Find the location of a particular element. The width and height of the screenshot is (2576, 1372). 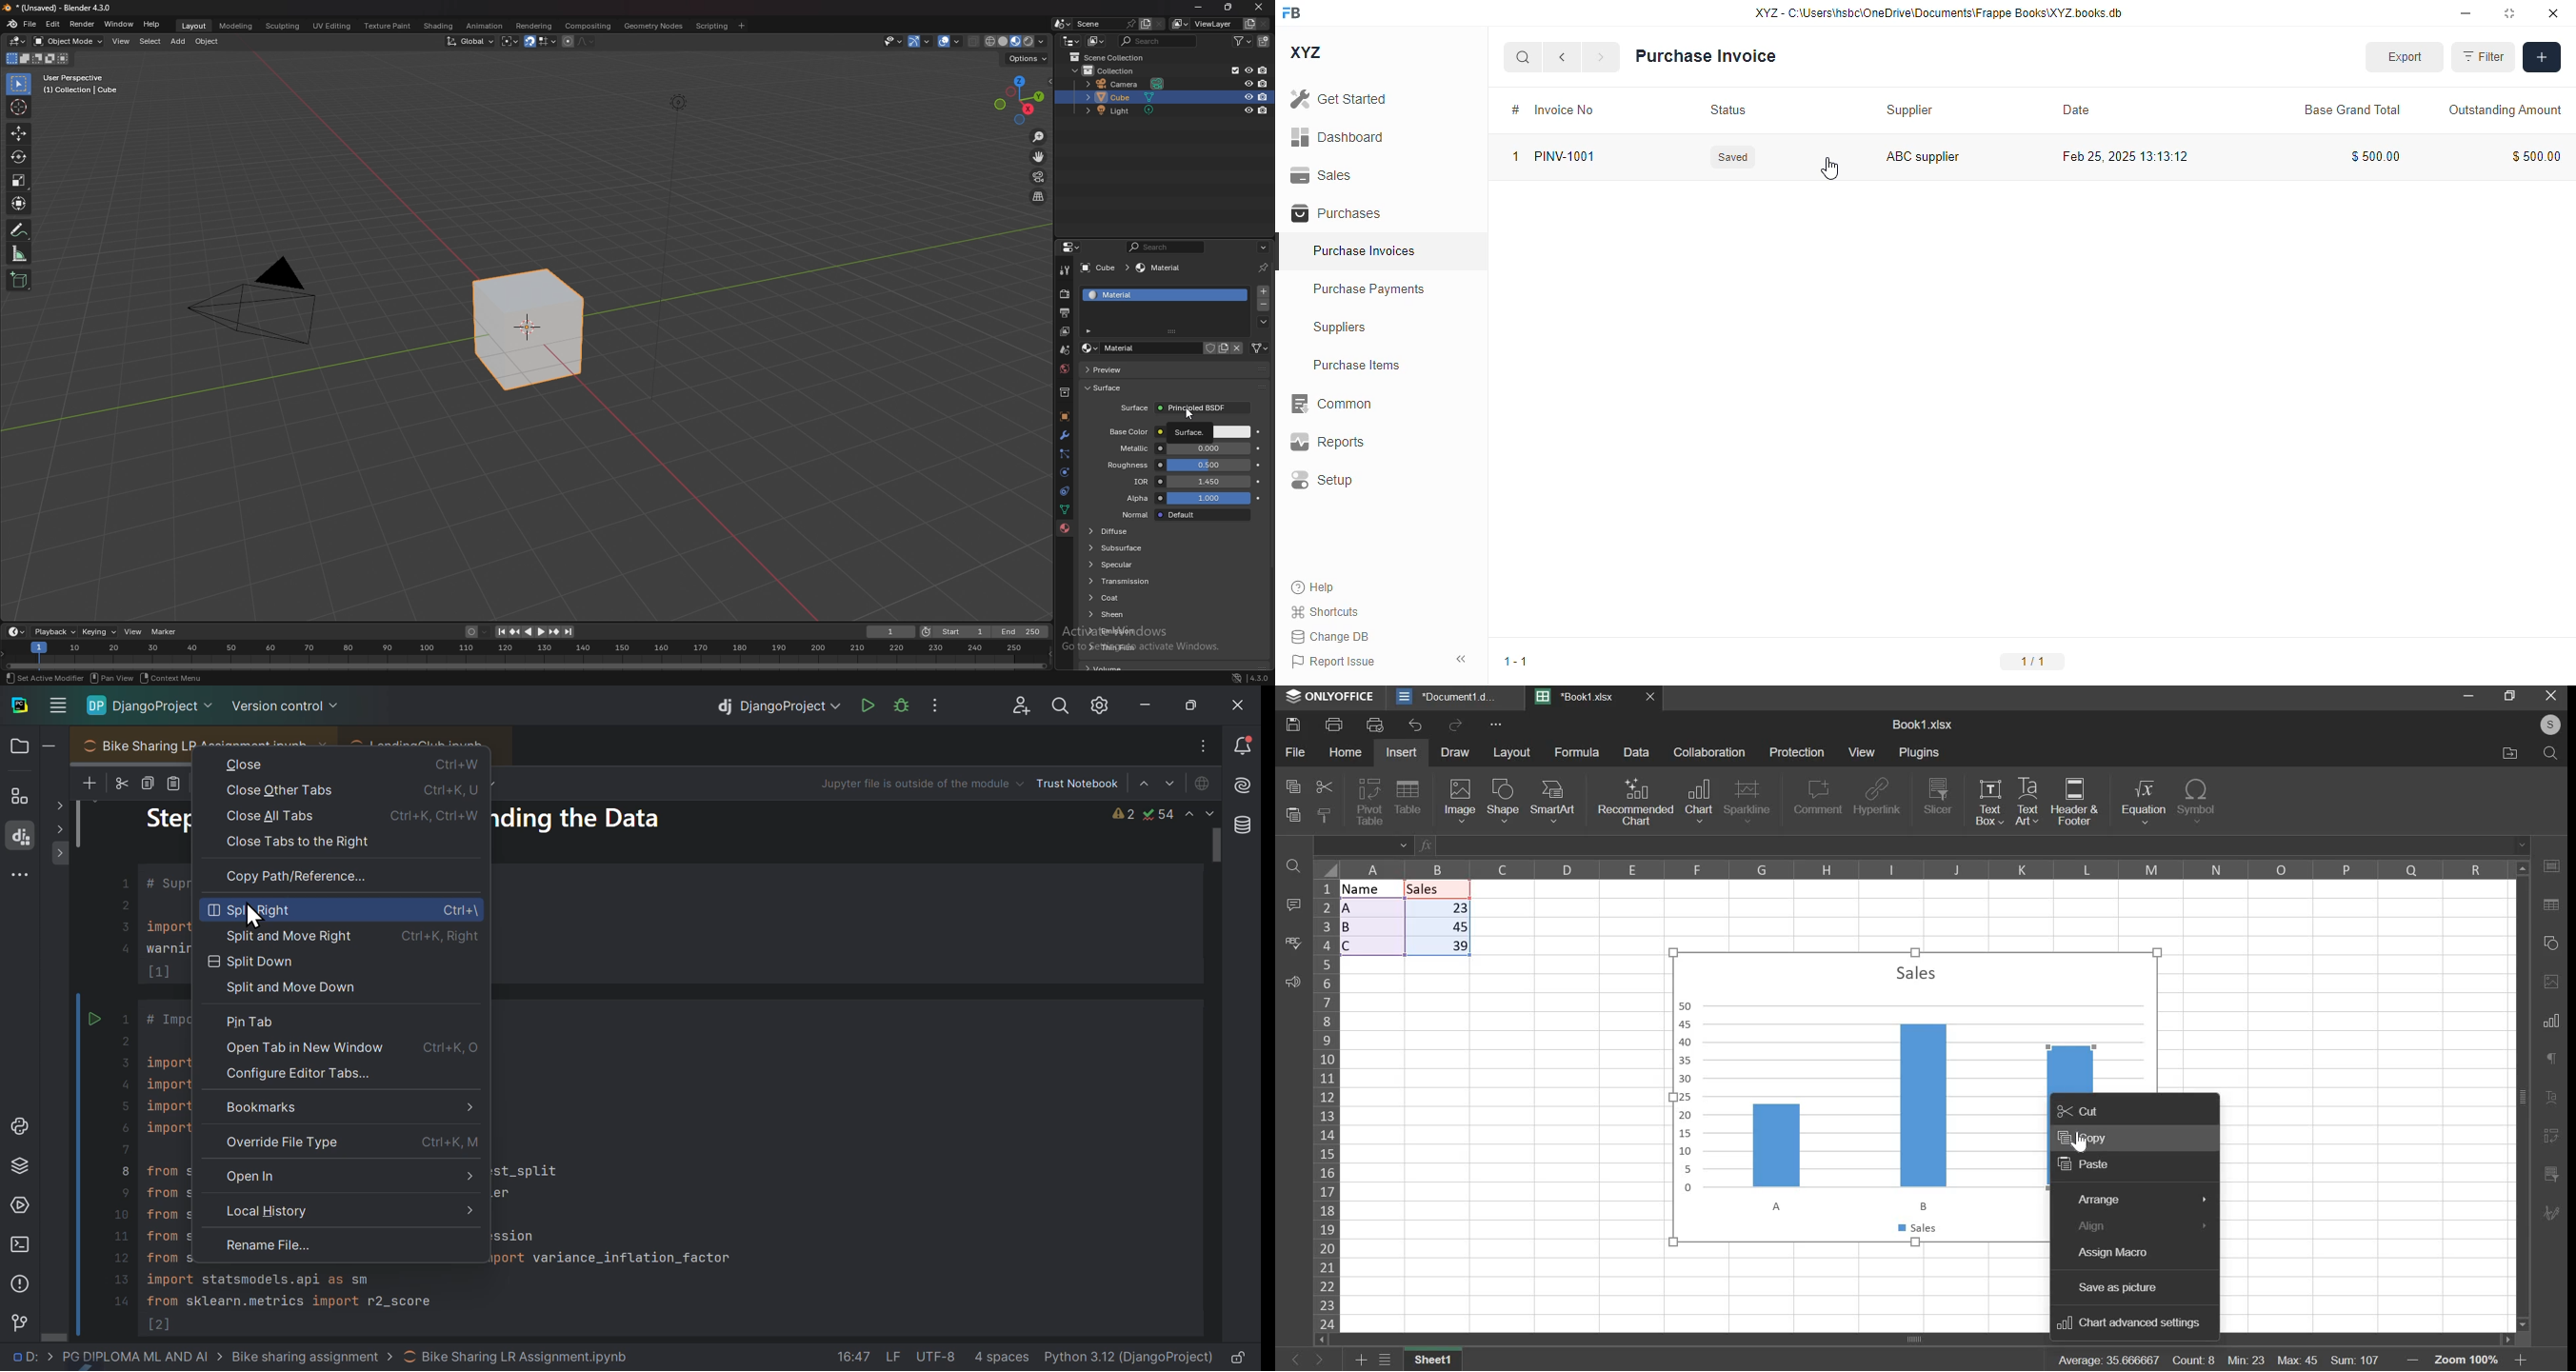

cursor is located at coordinates (1830, 169).